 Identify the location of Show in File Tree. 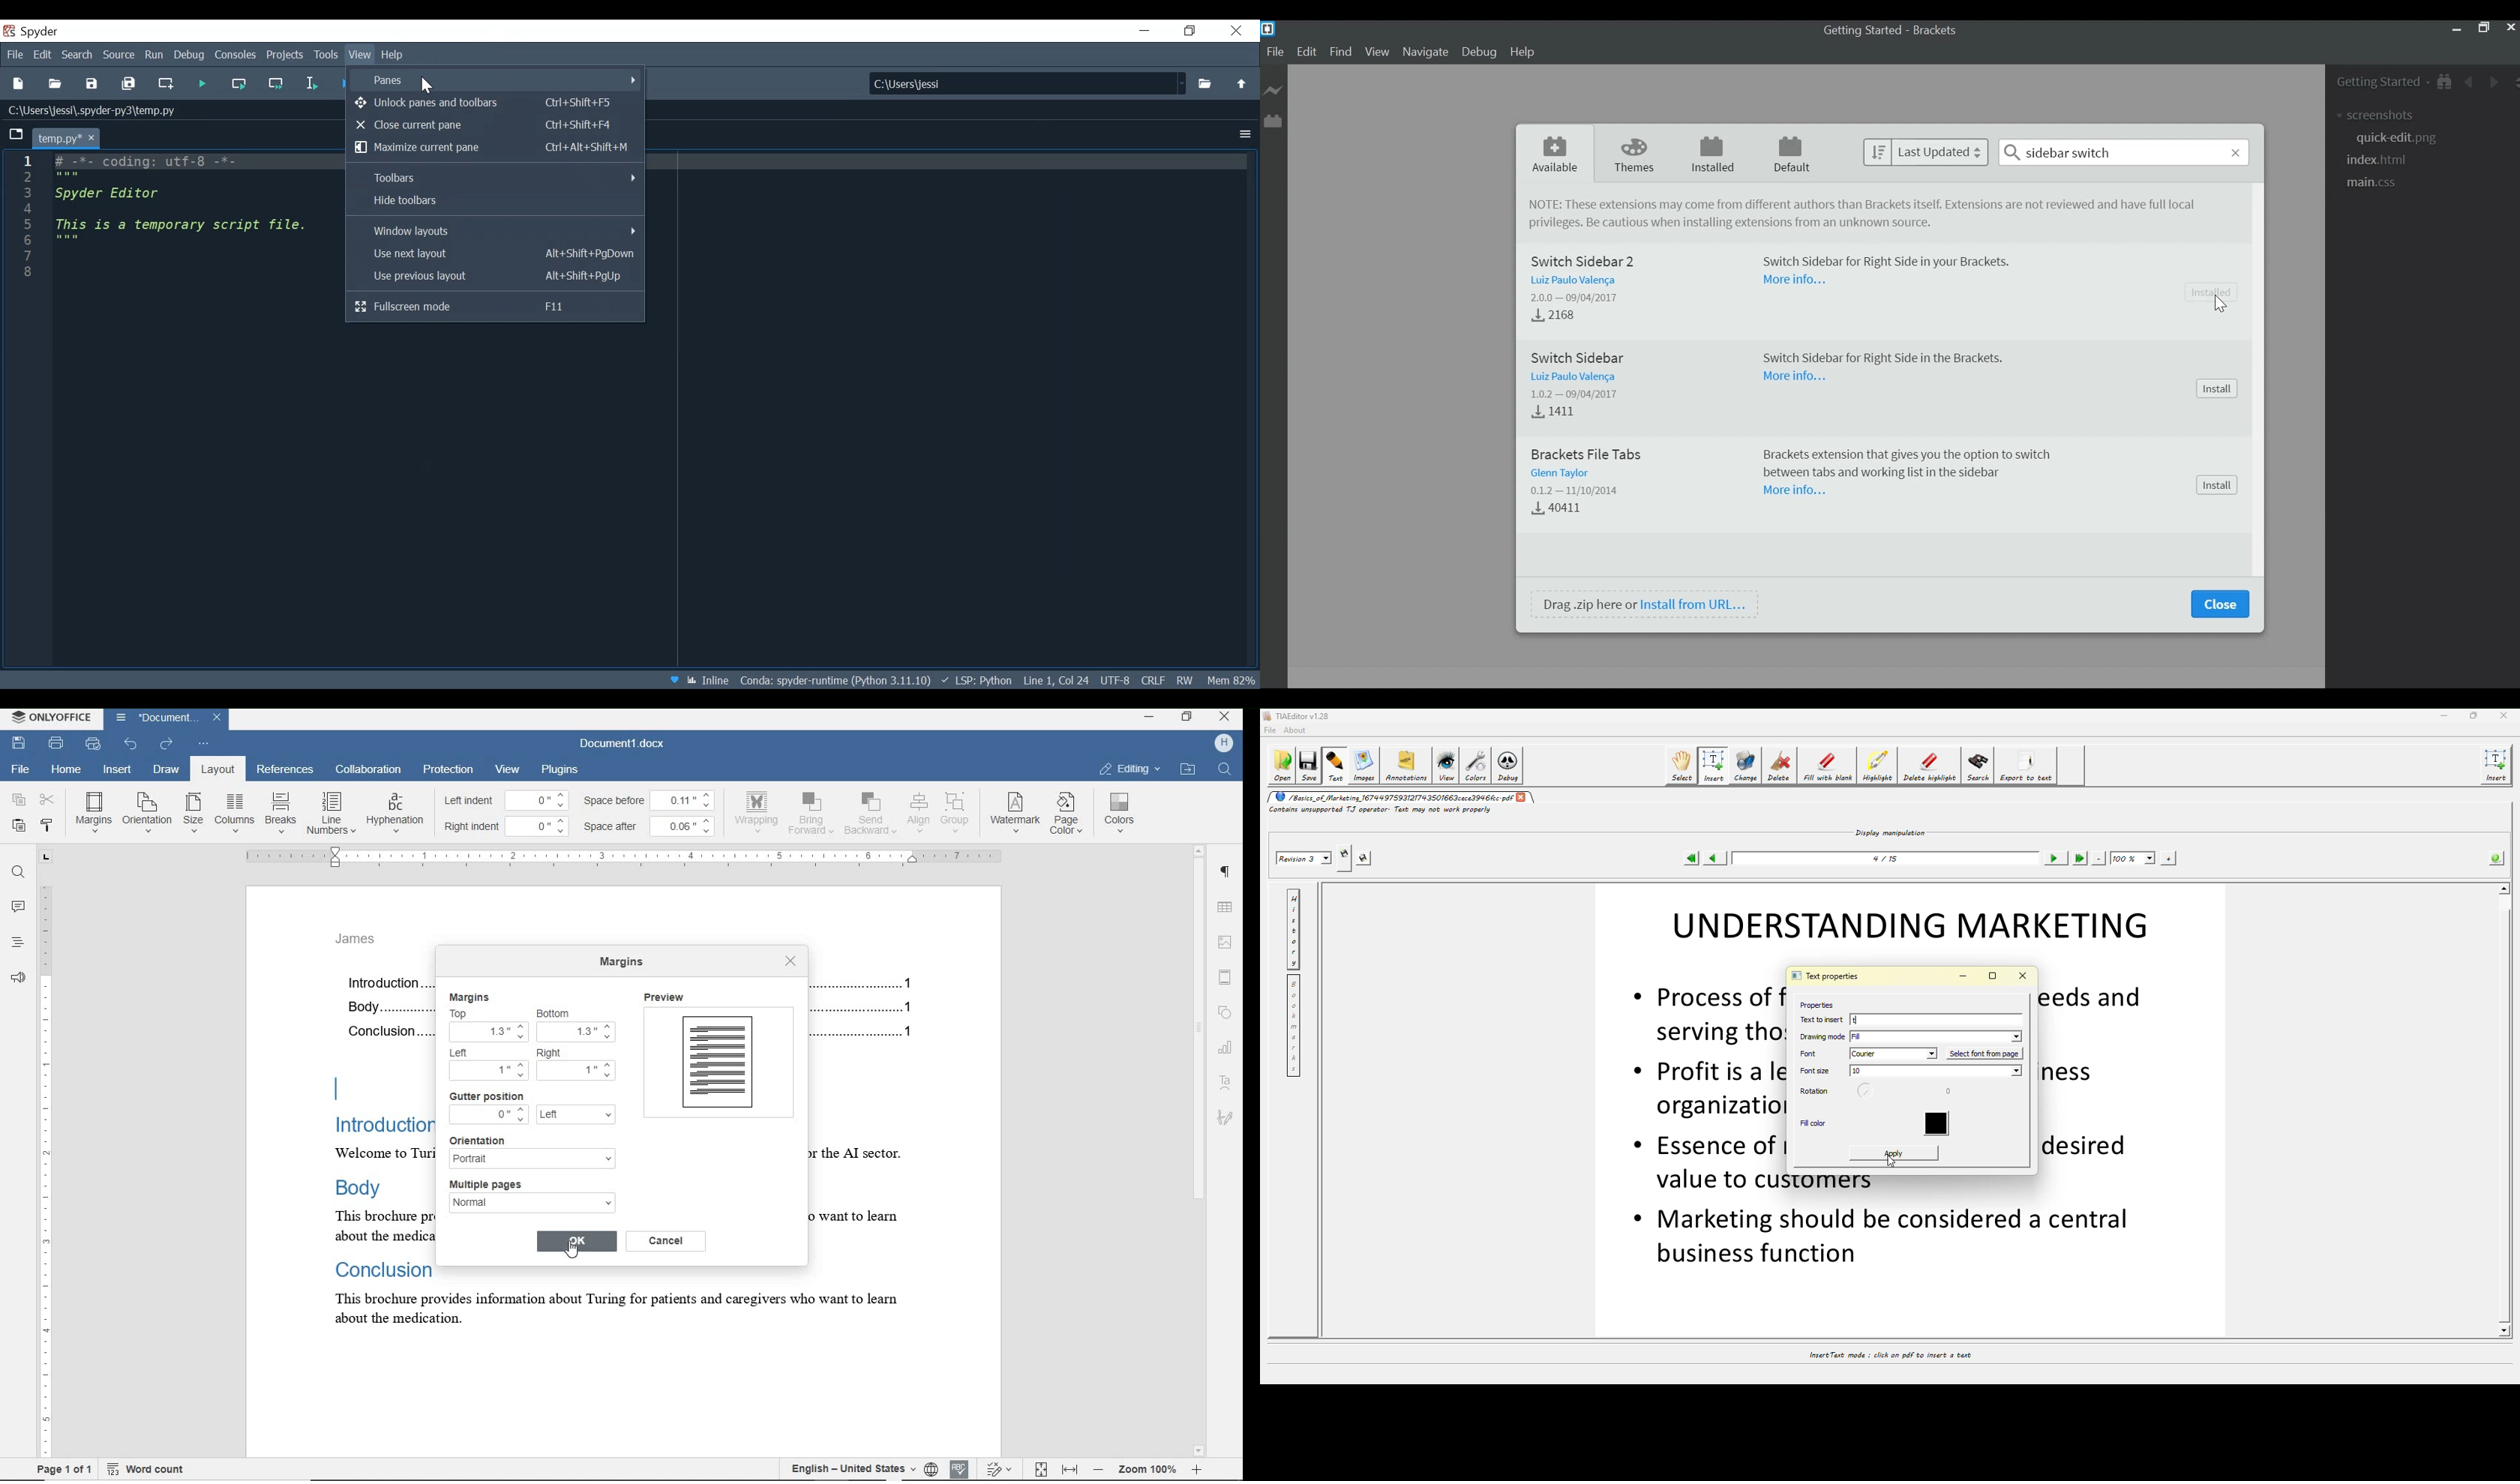
(2447, 83).